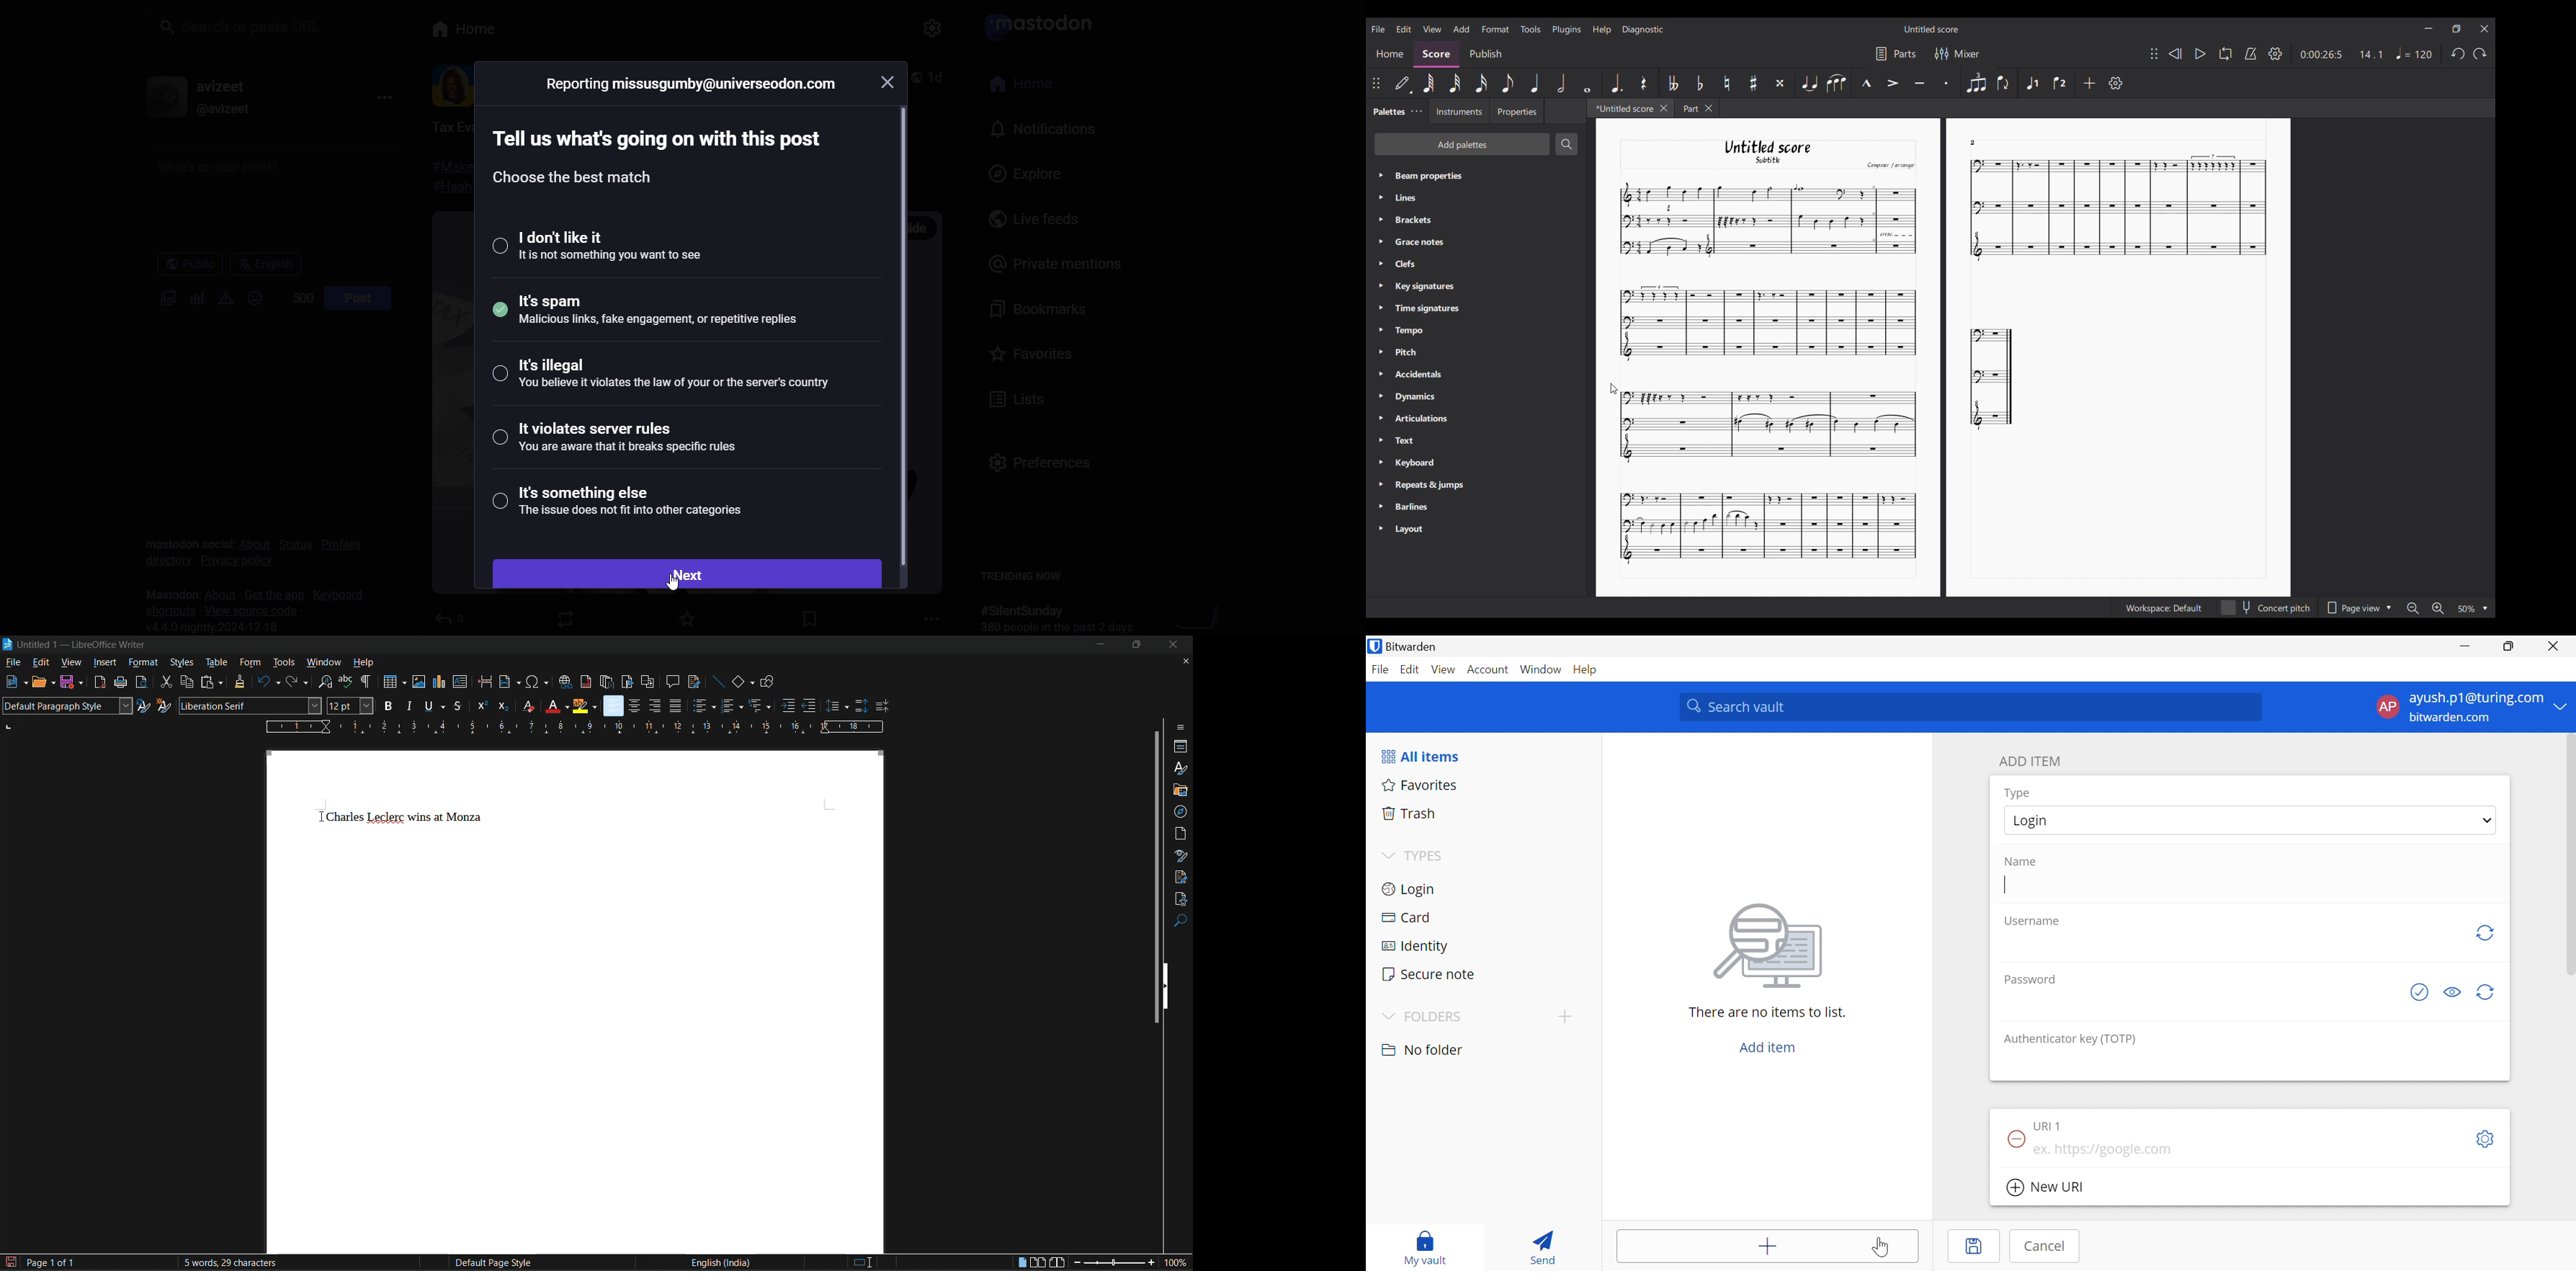 The width and height of the screenshot is (2576, 1288). I want to click on align left, so click(613, 705).